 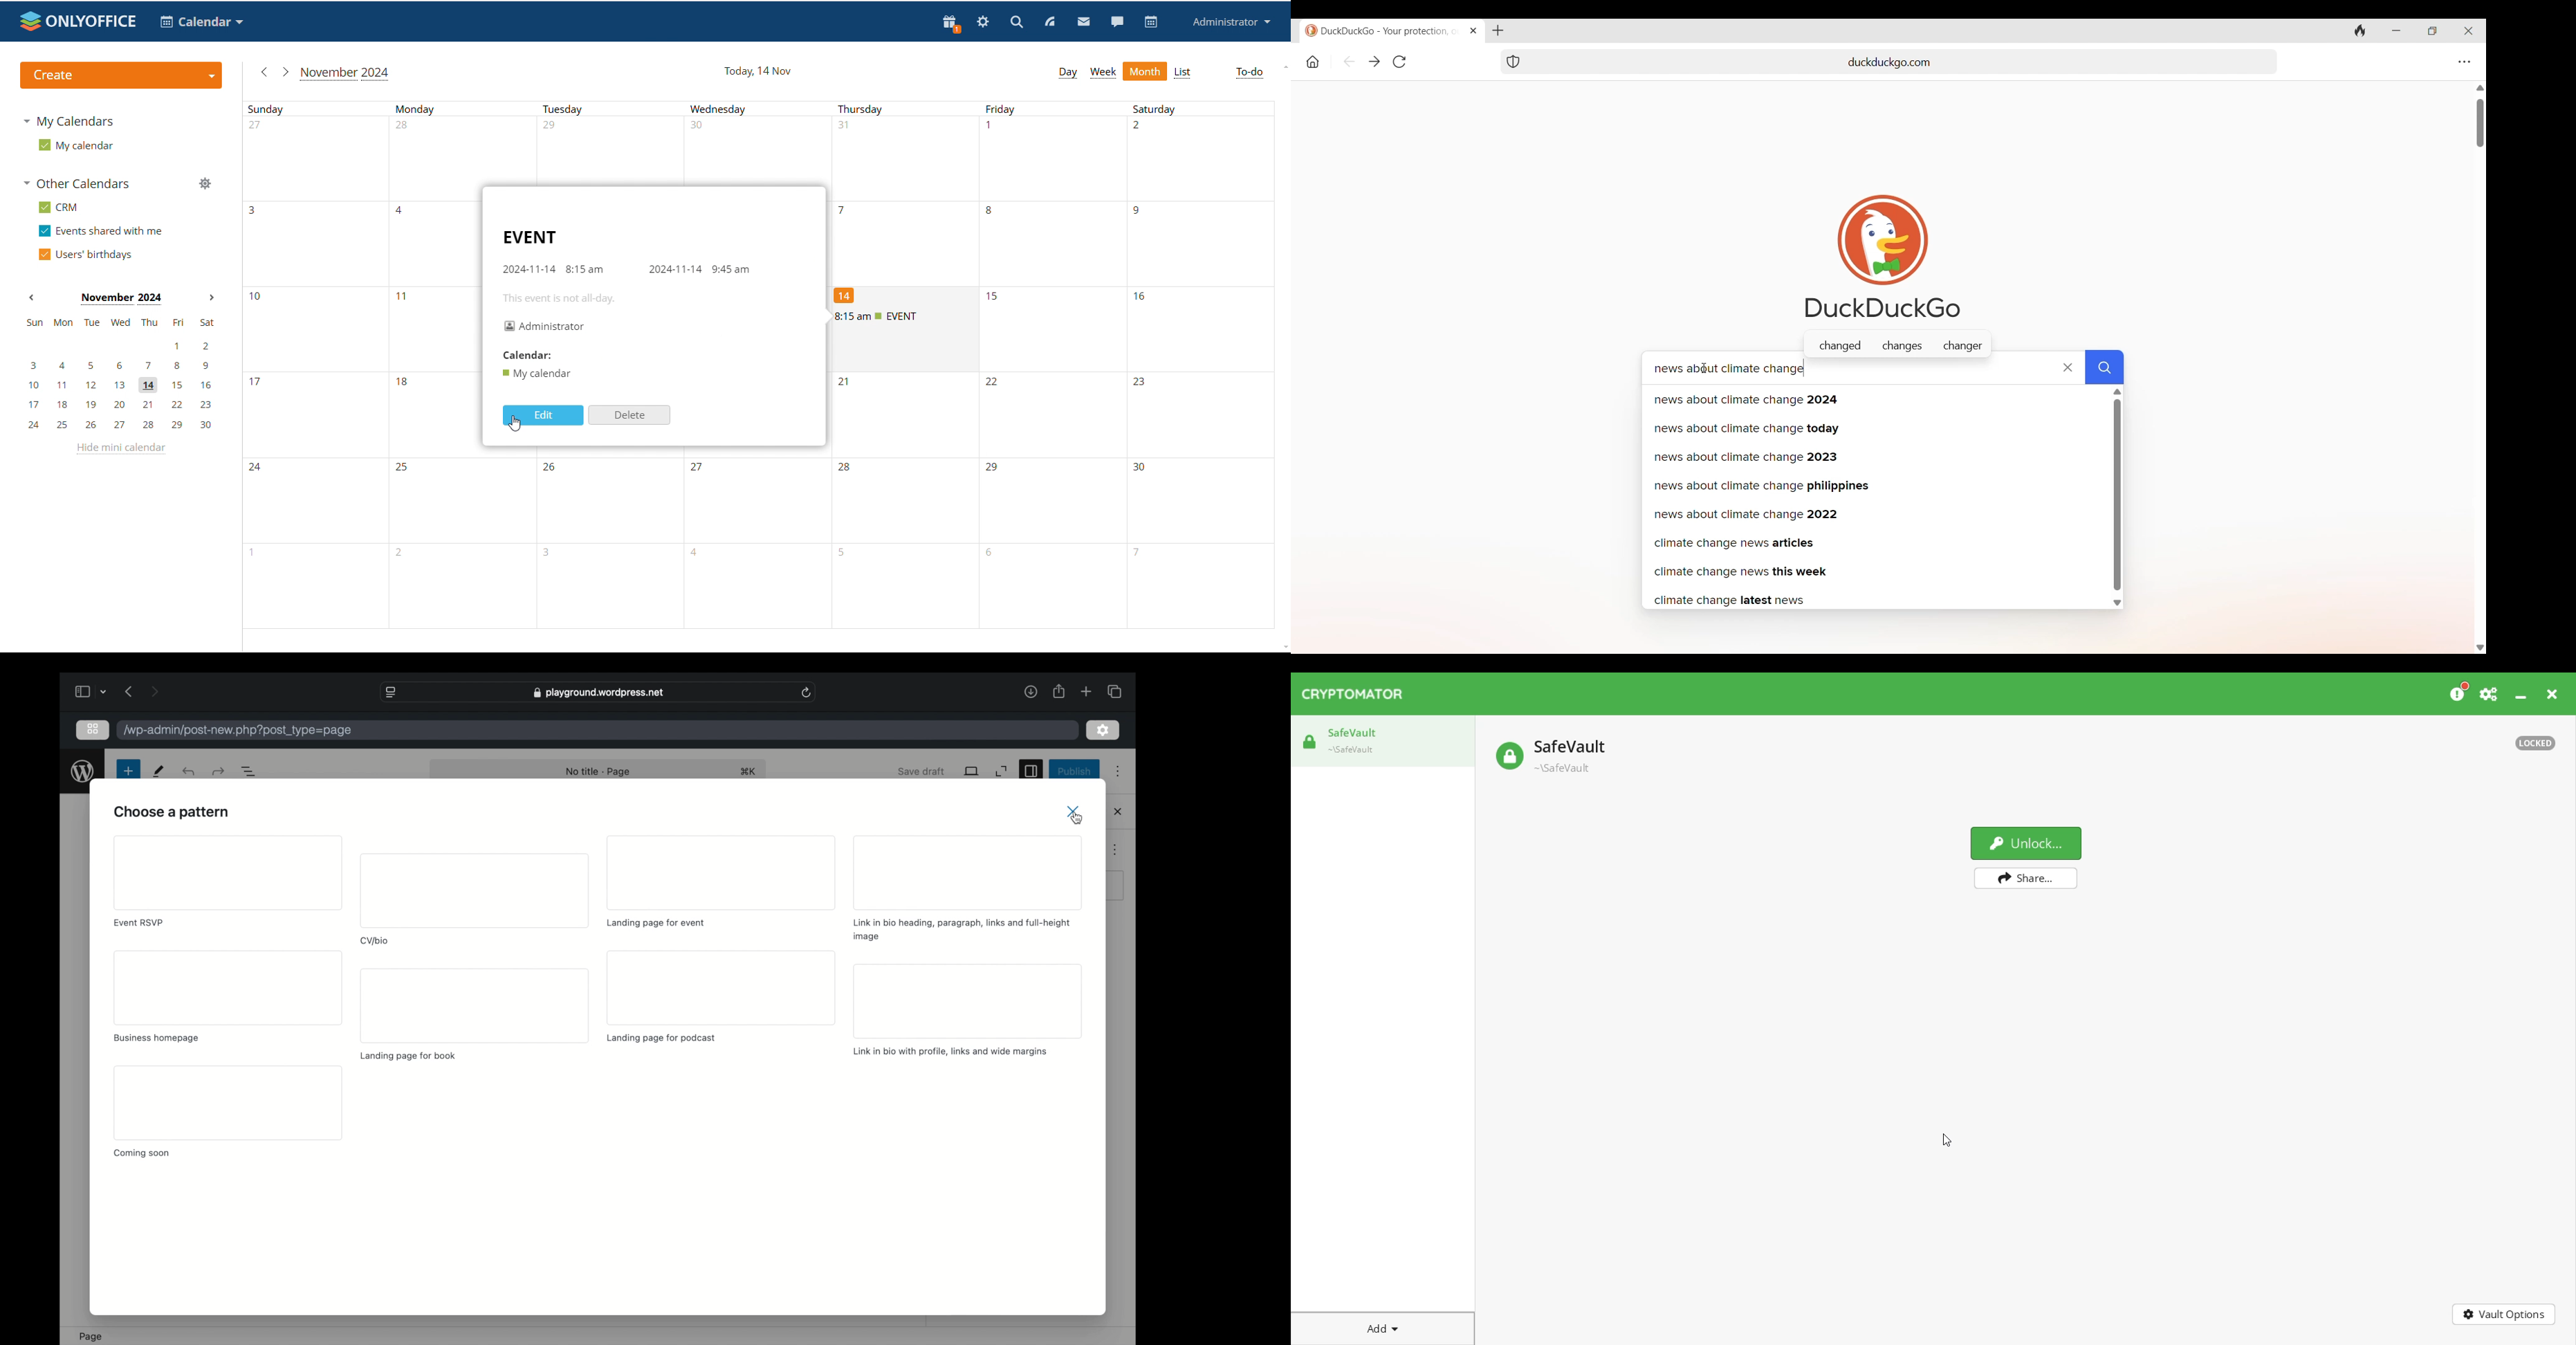 I want to click on Sunday, Monday, Tuesday, Wednesday, Thursday, Friday, Saturday, so click(x=764, y=108).